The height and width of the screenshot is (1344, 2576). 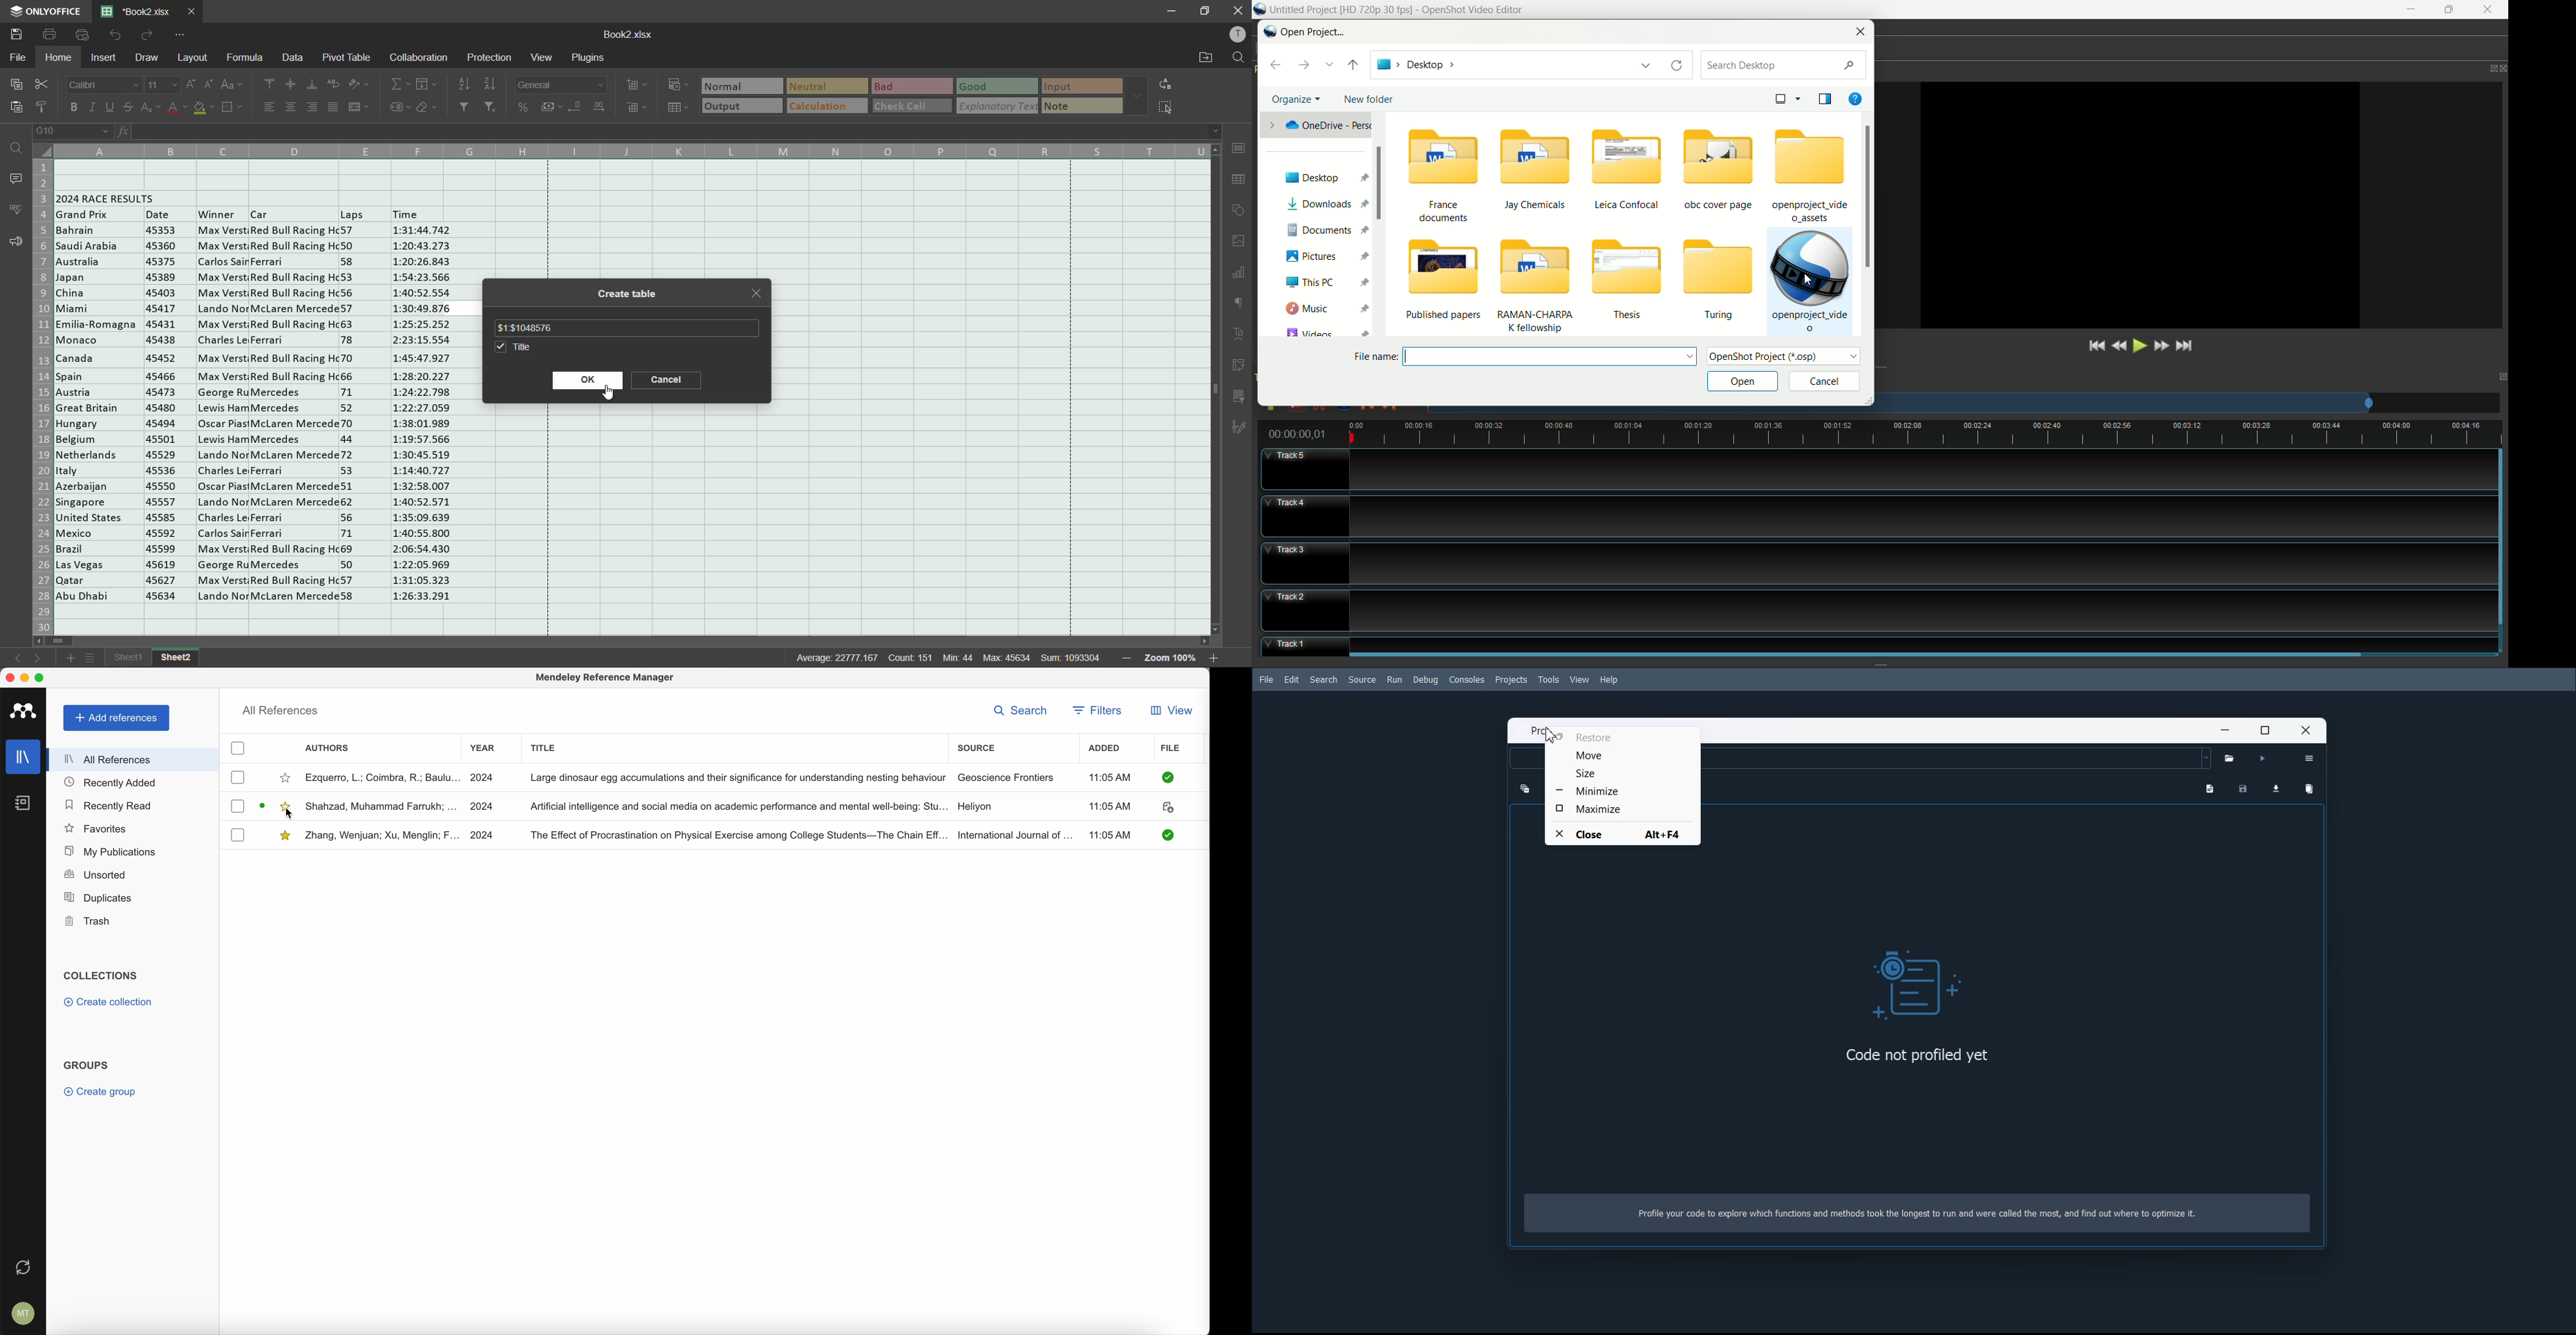 What do you see at coordinates (422, 417) in the screenshot?
I see `Time` at bounding box center [422, 417].